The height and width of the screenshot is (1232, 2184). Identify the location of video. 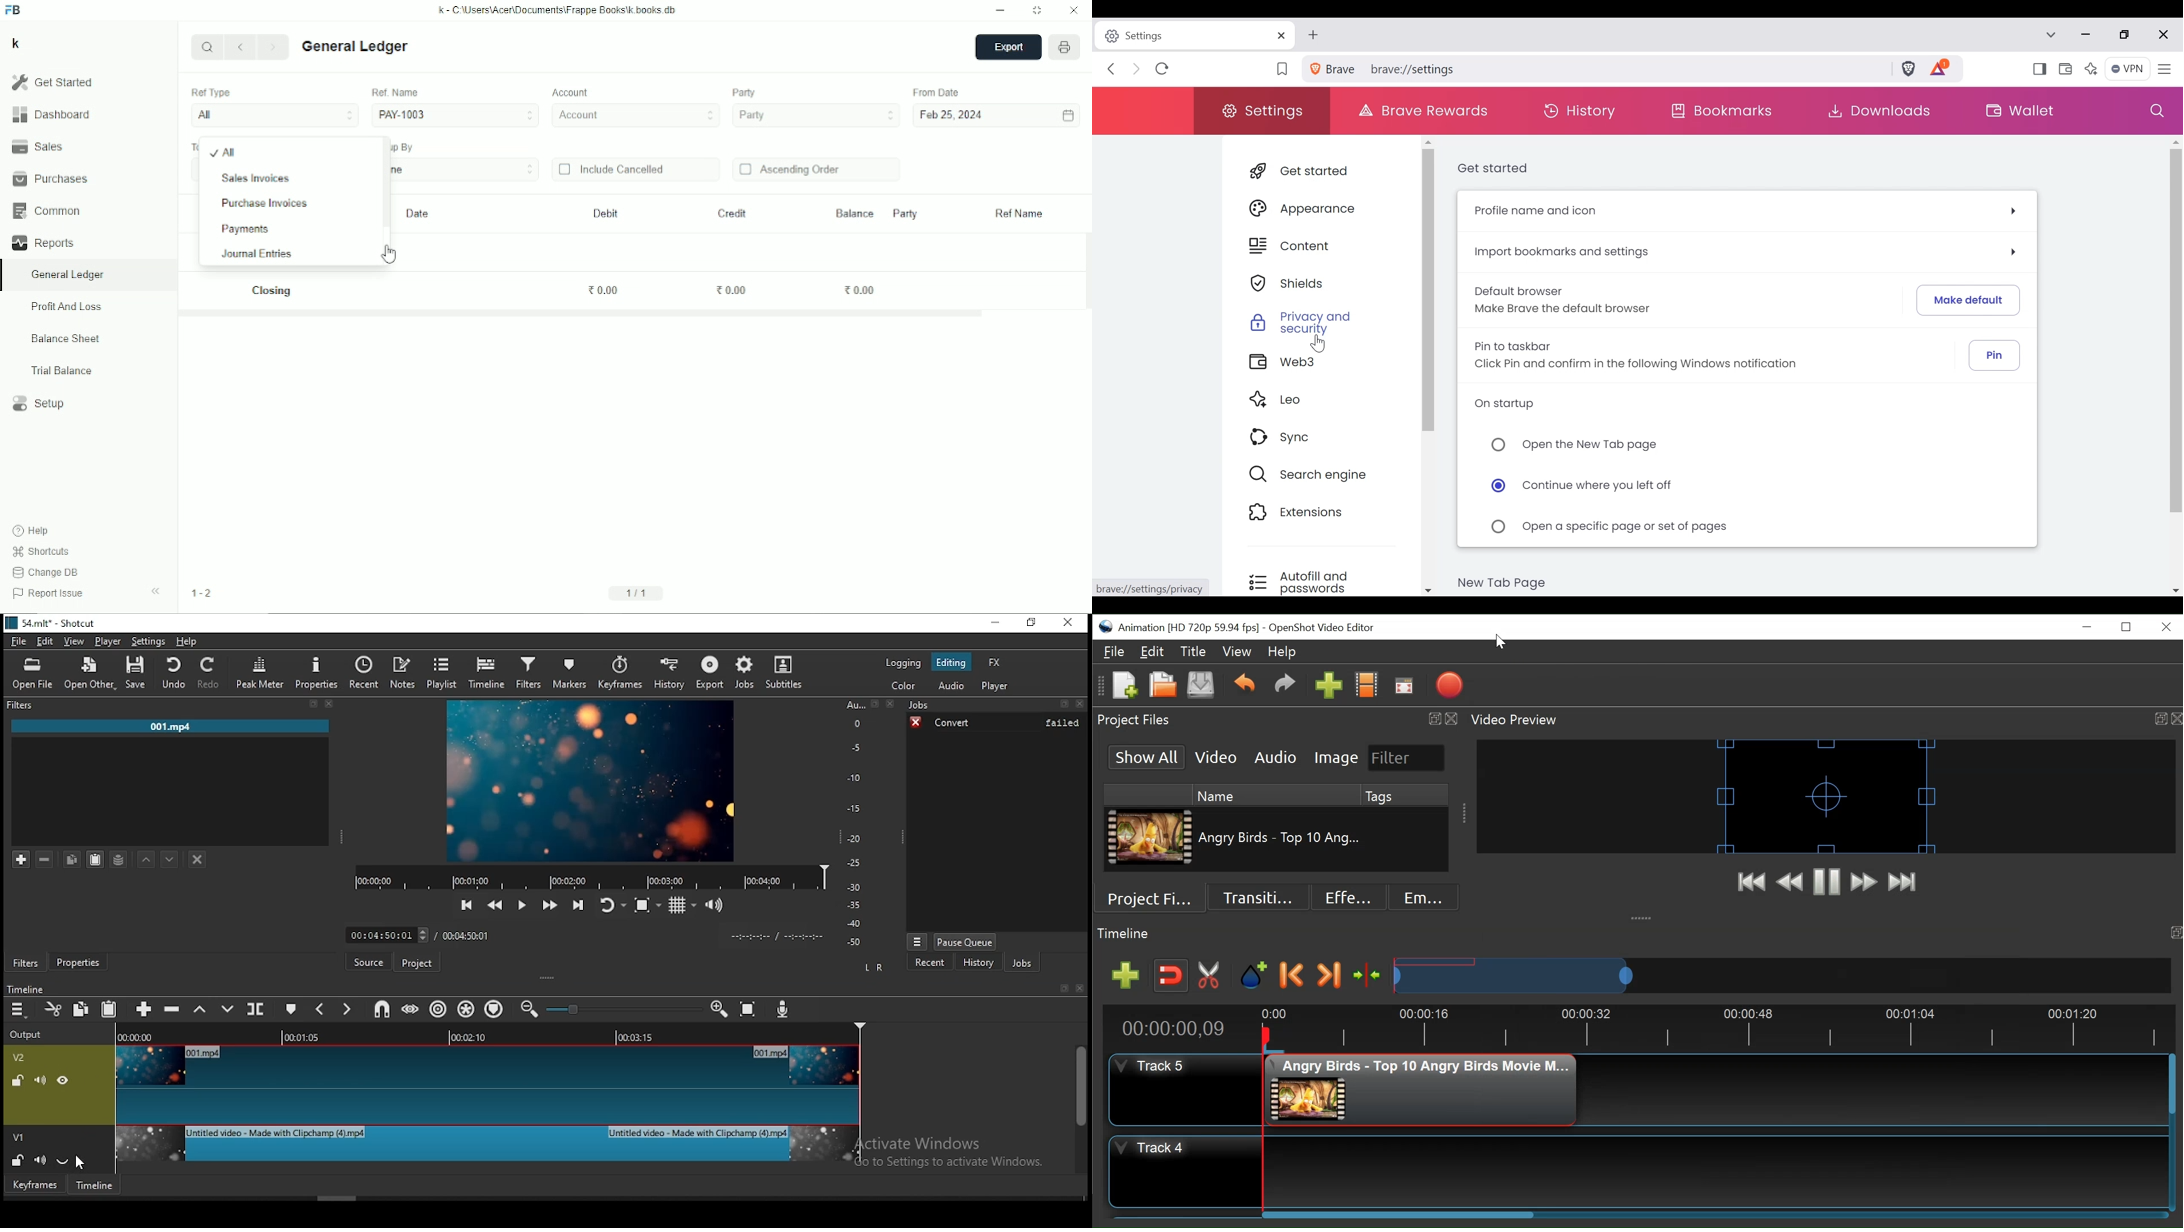
(591, 780).